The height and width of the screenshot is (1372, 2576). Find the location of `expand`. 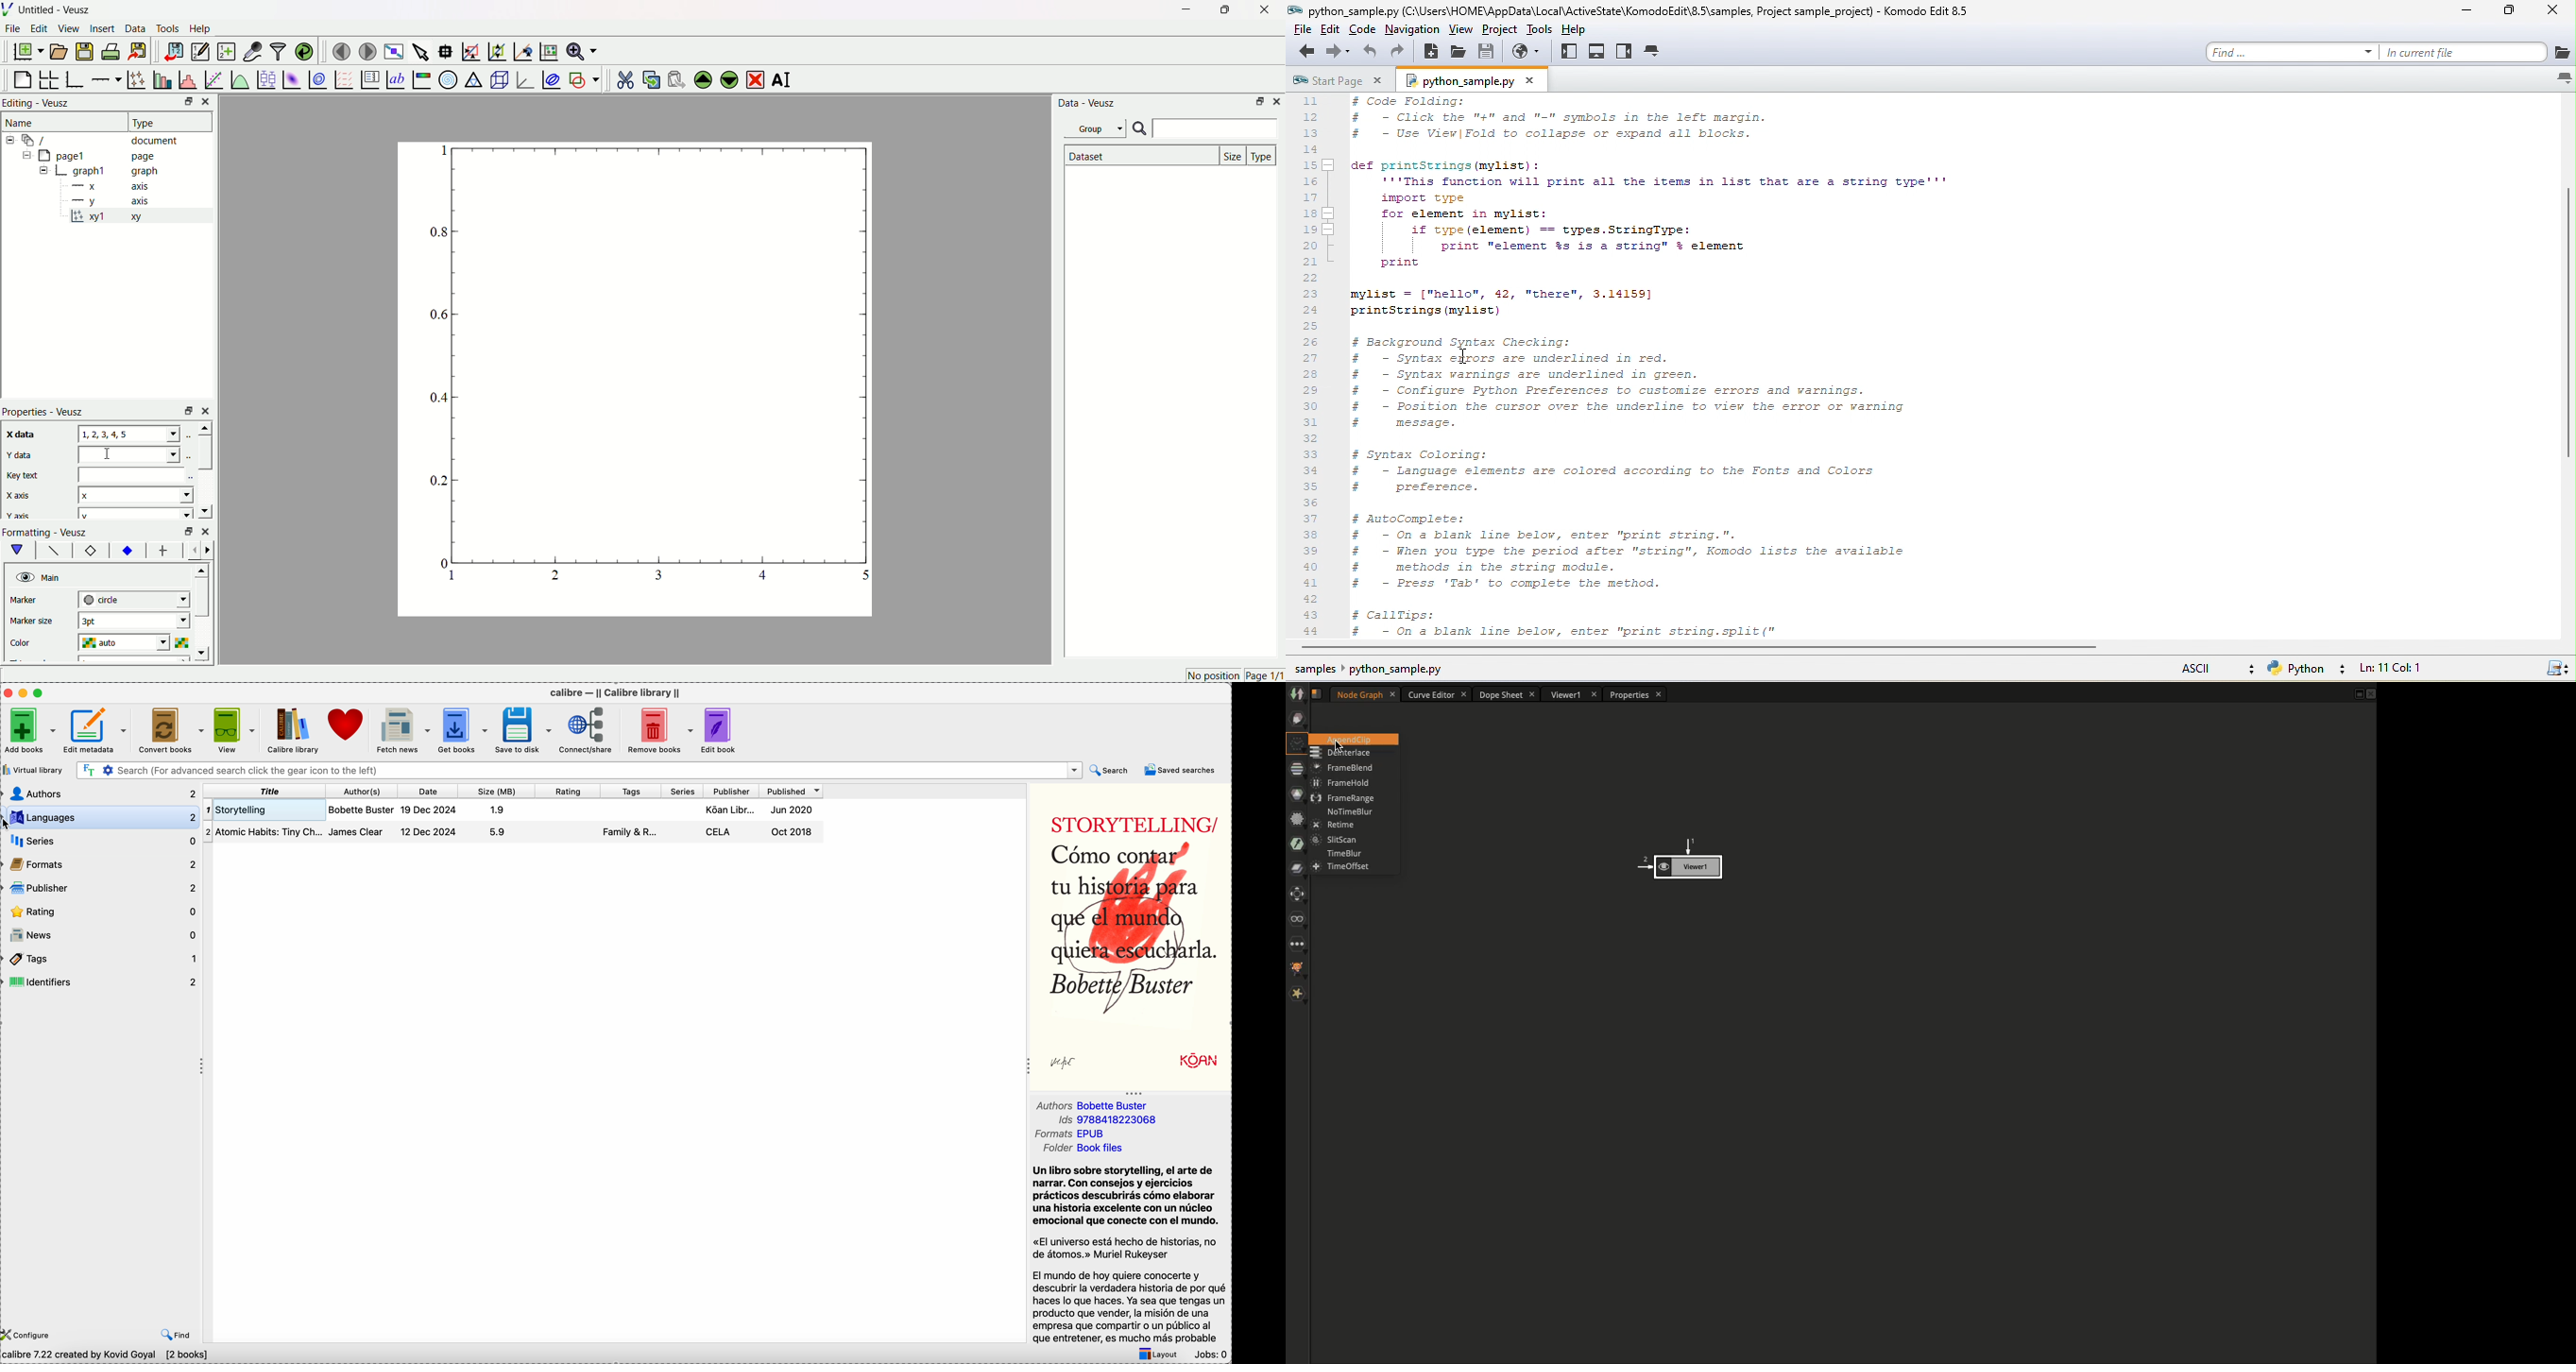

expand is located at coordinates (44, 171).